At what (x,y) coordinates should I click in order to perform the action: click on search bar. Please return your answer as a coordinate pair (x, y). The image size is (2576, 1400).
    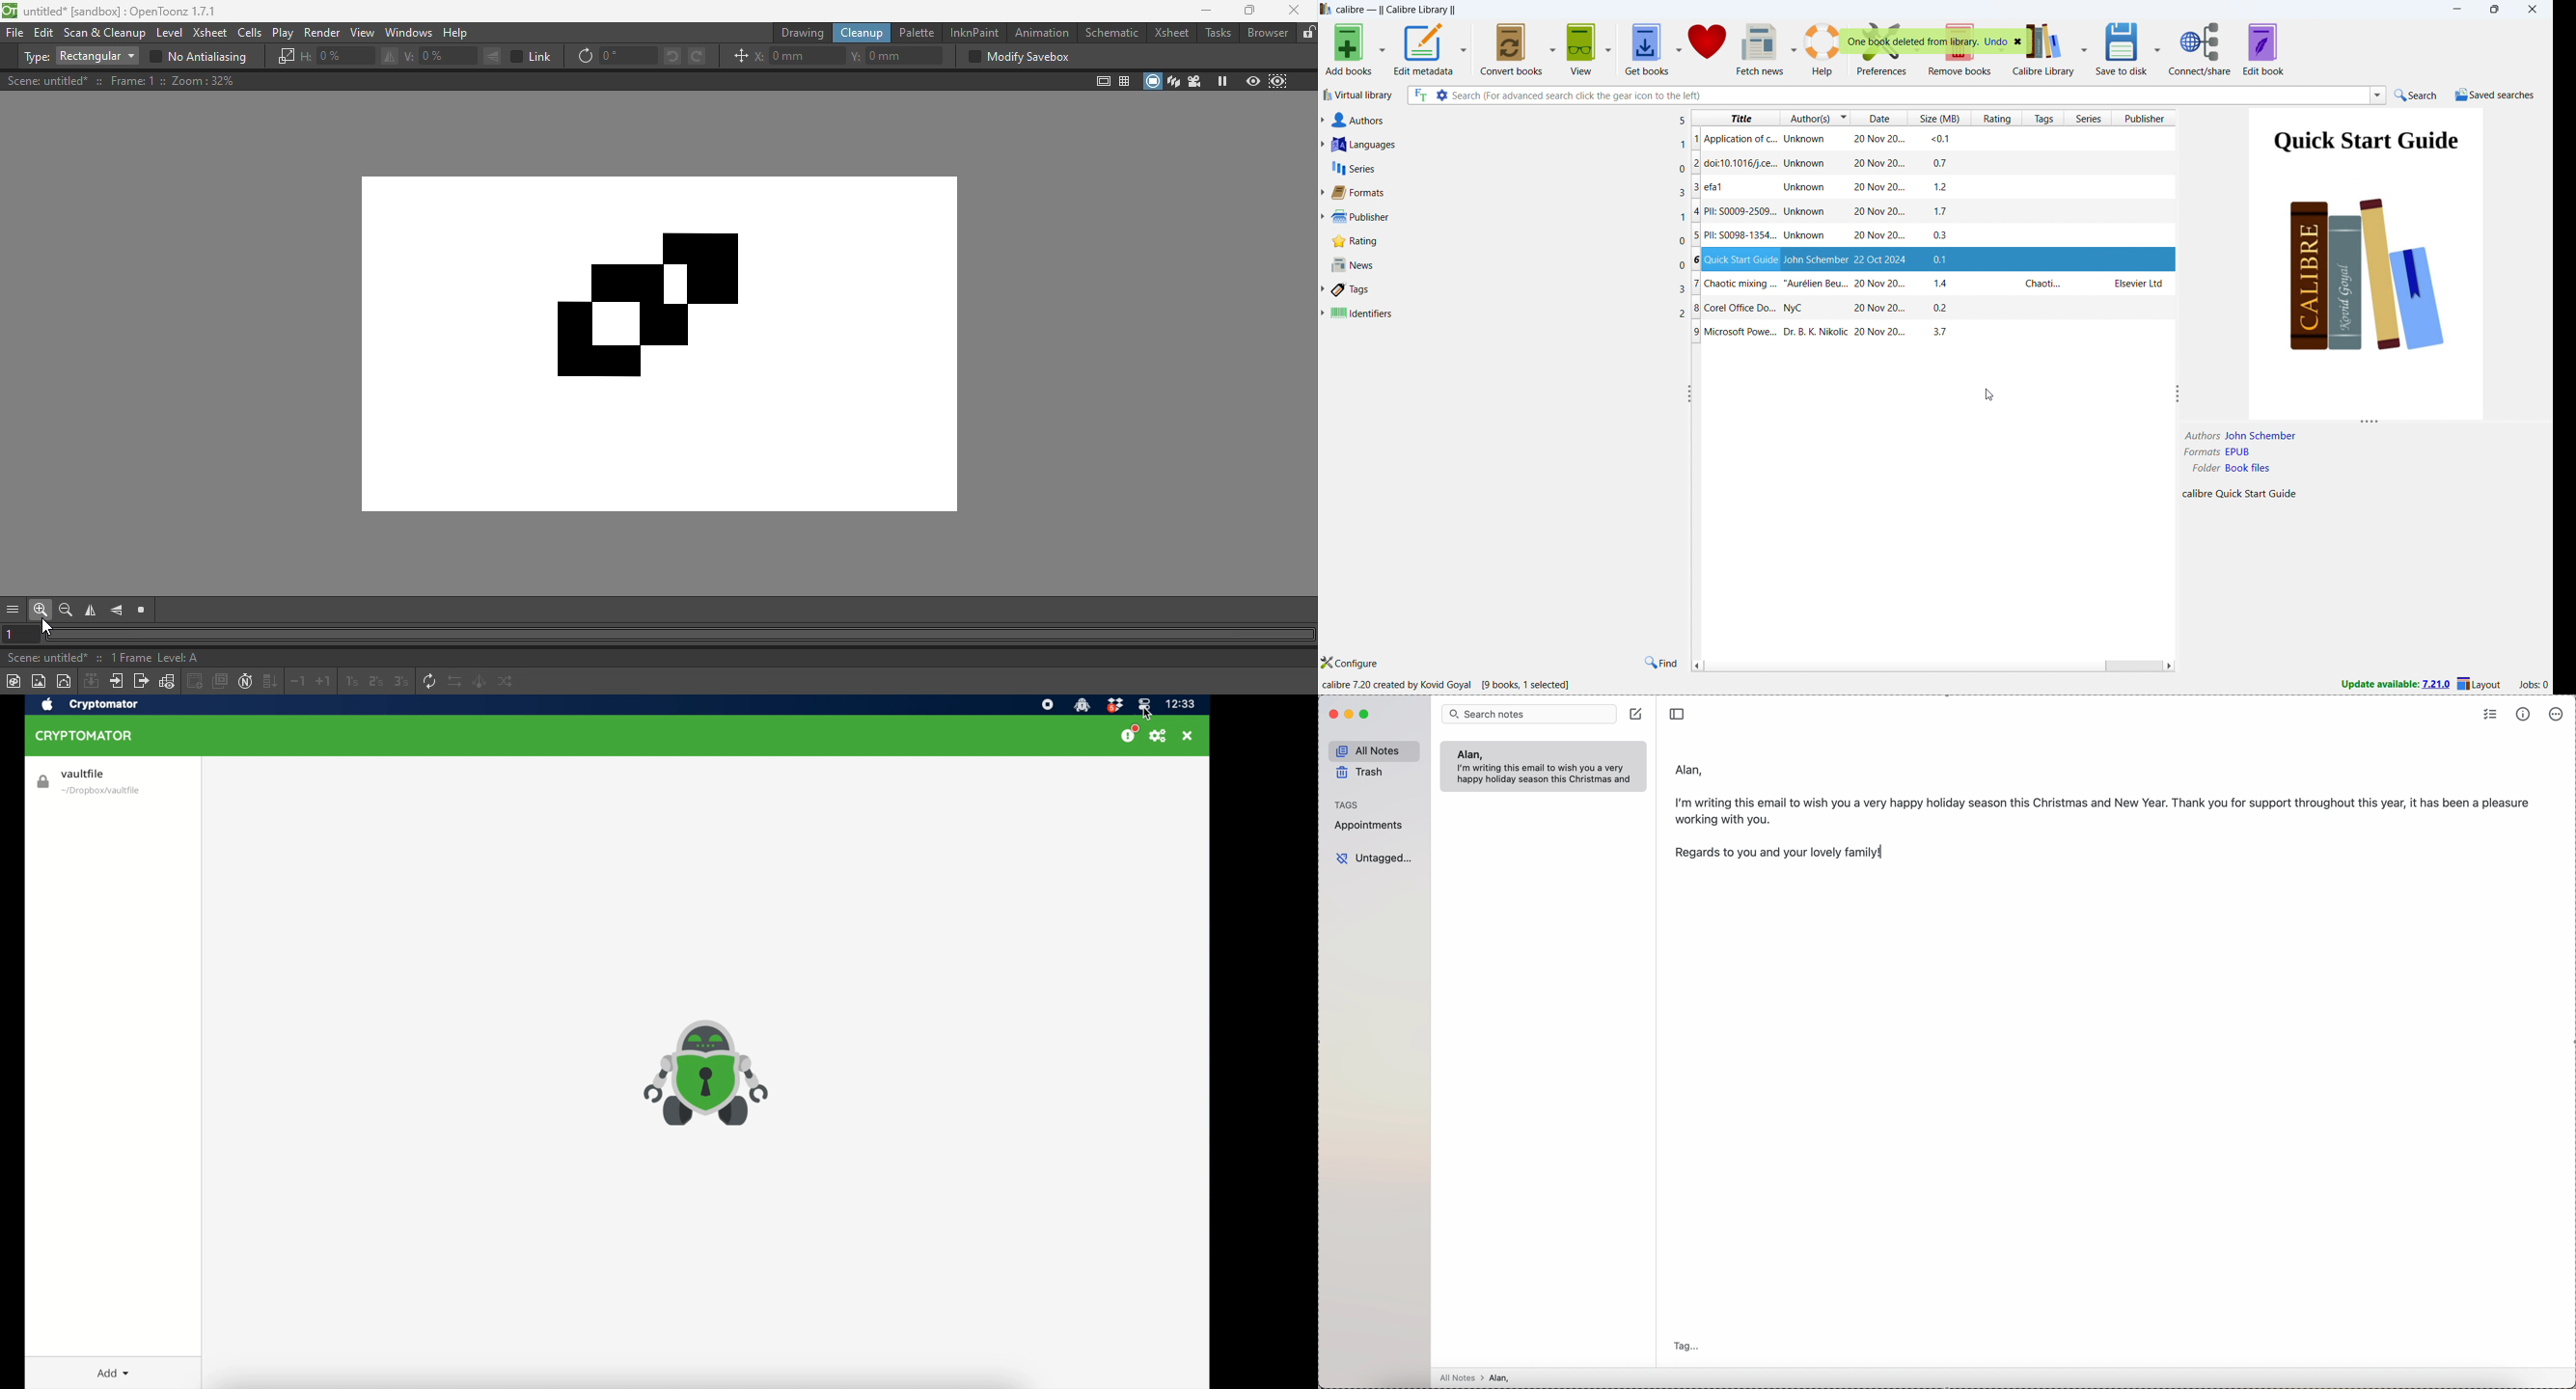
    Looking at the image, I should click on (1529, 713).